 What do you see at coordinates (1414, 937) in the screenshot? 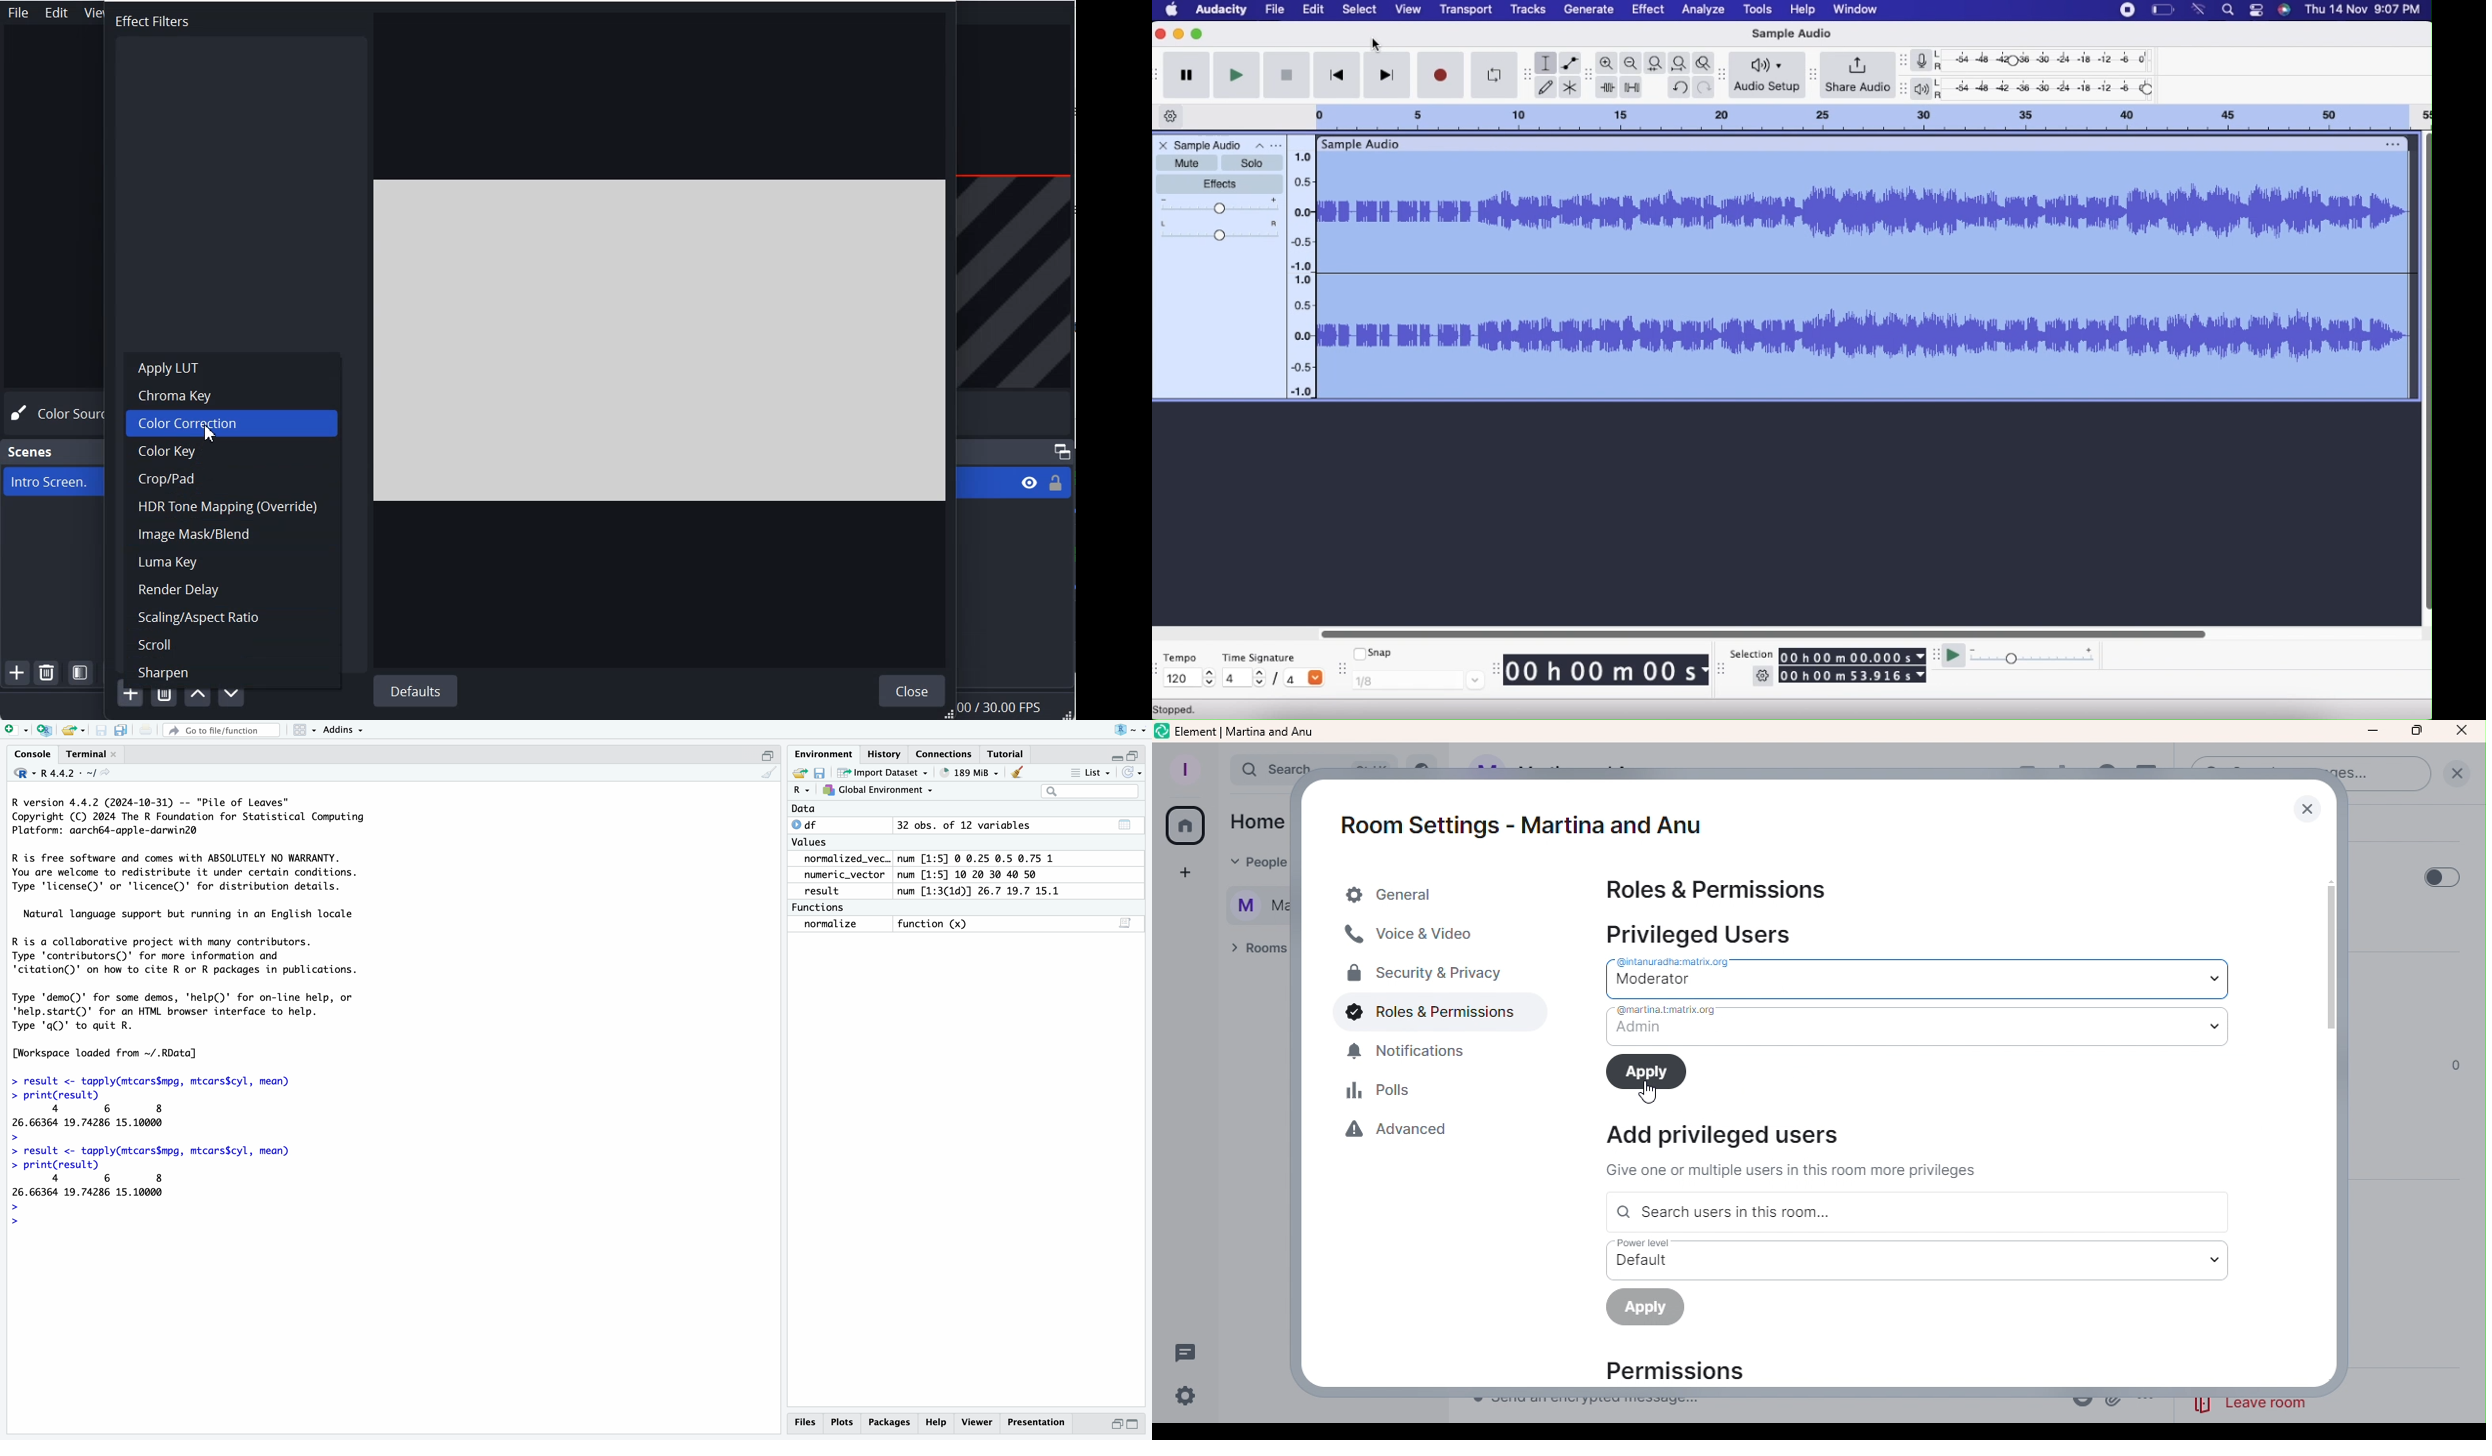
I see `Voice and video` at bounding box center [1414, 937].